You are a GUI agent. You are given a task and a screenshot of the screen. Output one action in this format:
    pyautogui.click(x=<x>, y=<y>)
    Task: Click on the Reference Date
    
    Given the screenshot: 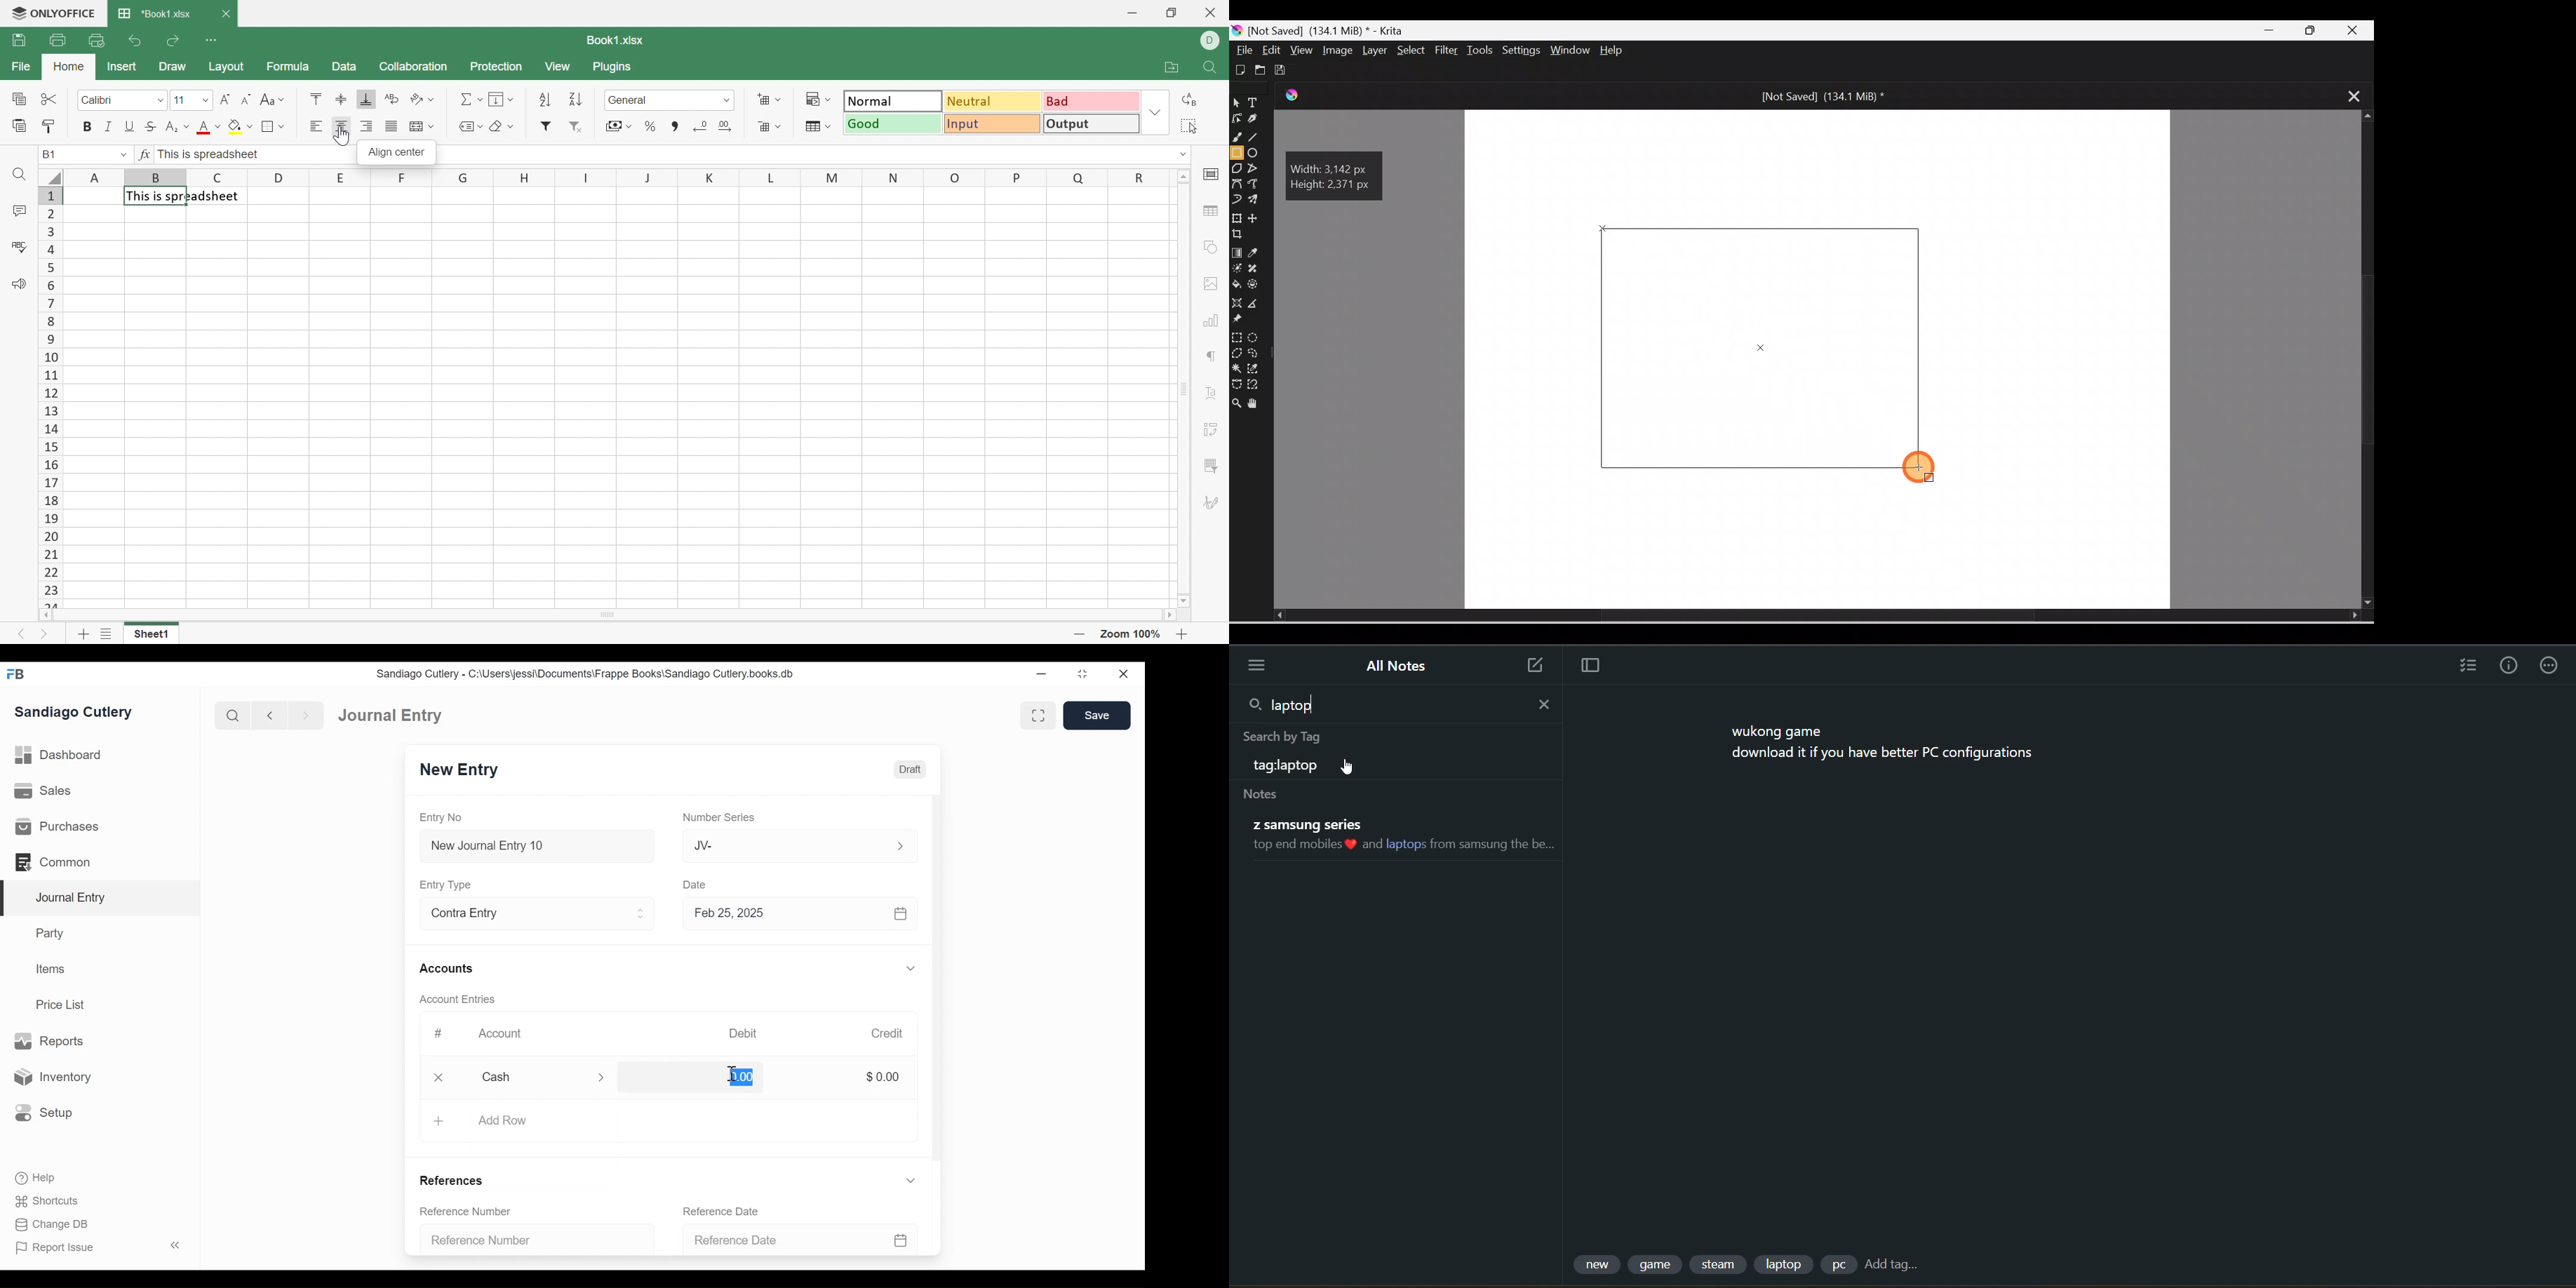 What is the action you would take?
    pyautogui.click(x=725, y=1210)
    